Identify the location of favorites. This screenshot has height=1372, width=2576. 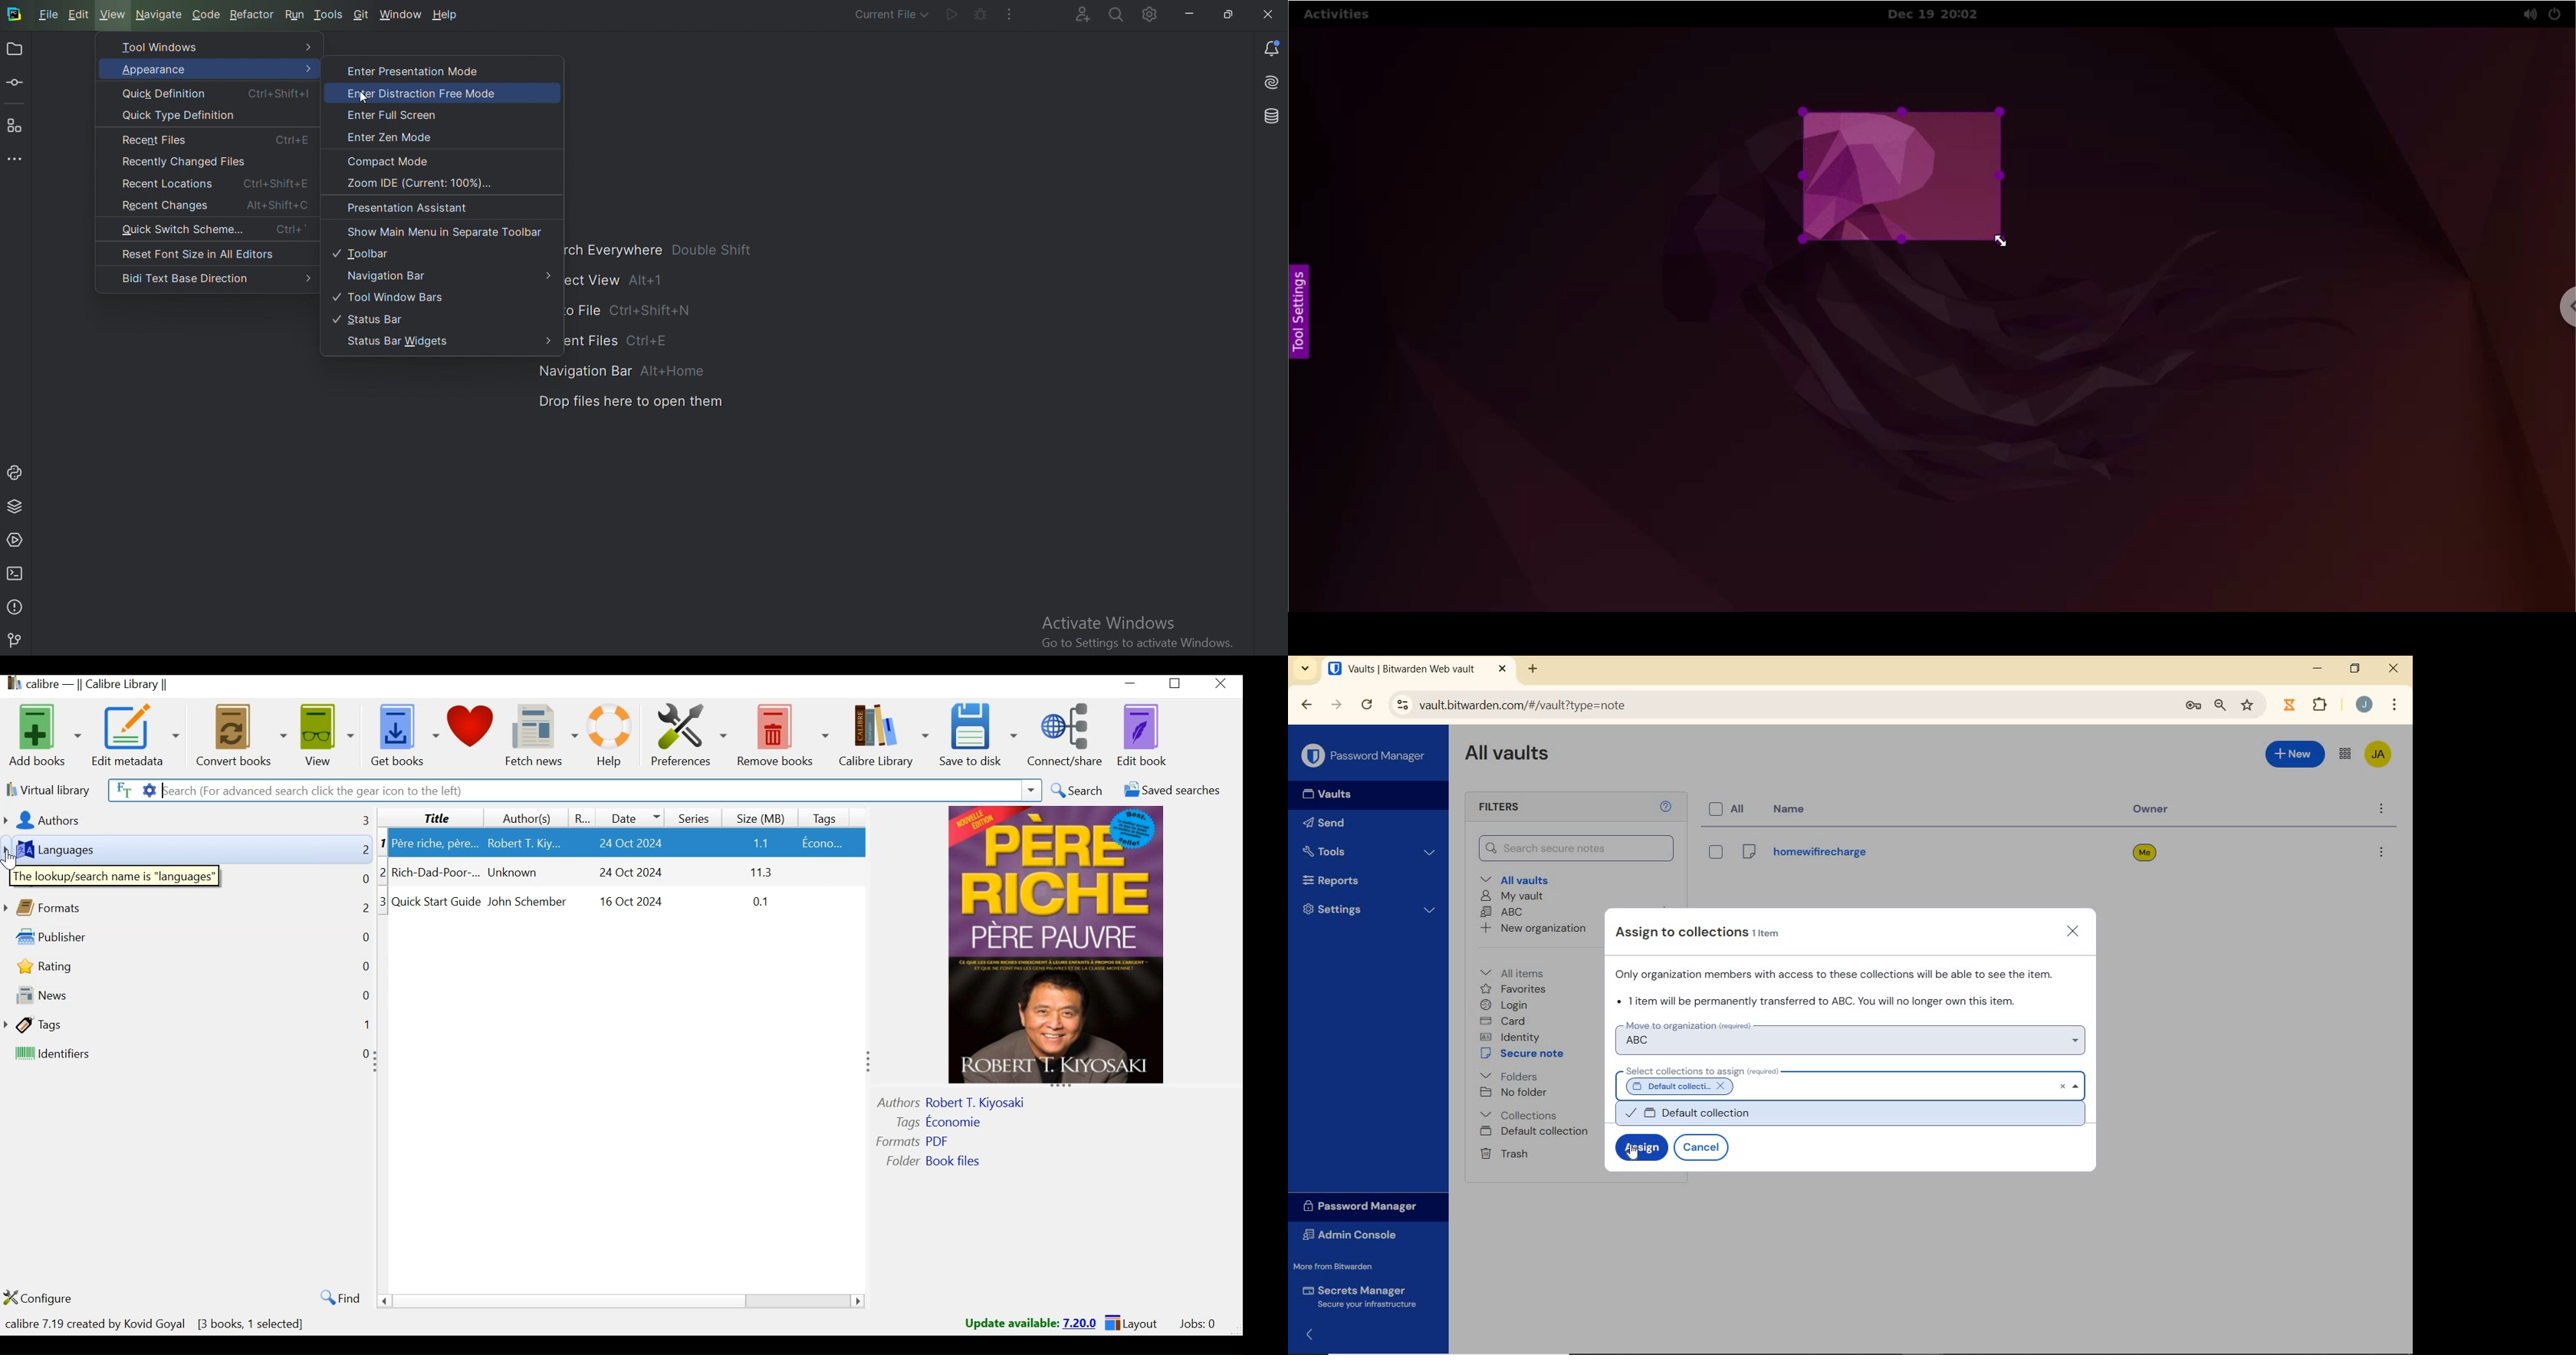
(1514, 989).